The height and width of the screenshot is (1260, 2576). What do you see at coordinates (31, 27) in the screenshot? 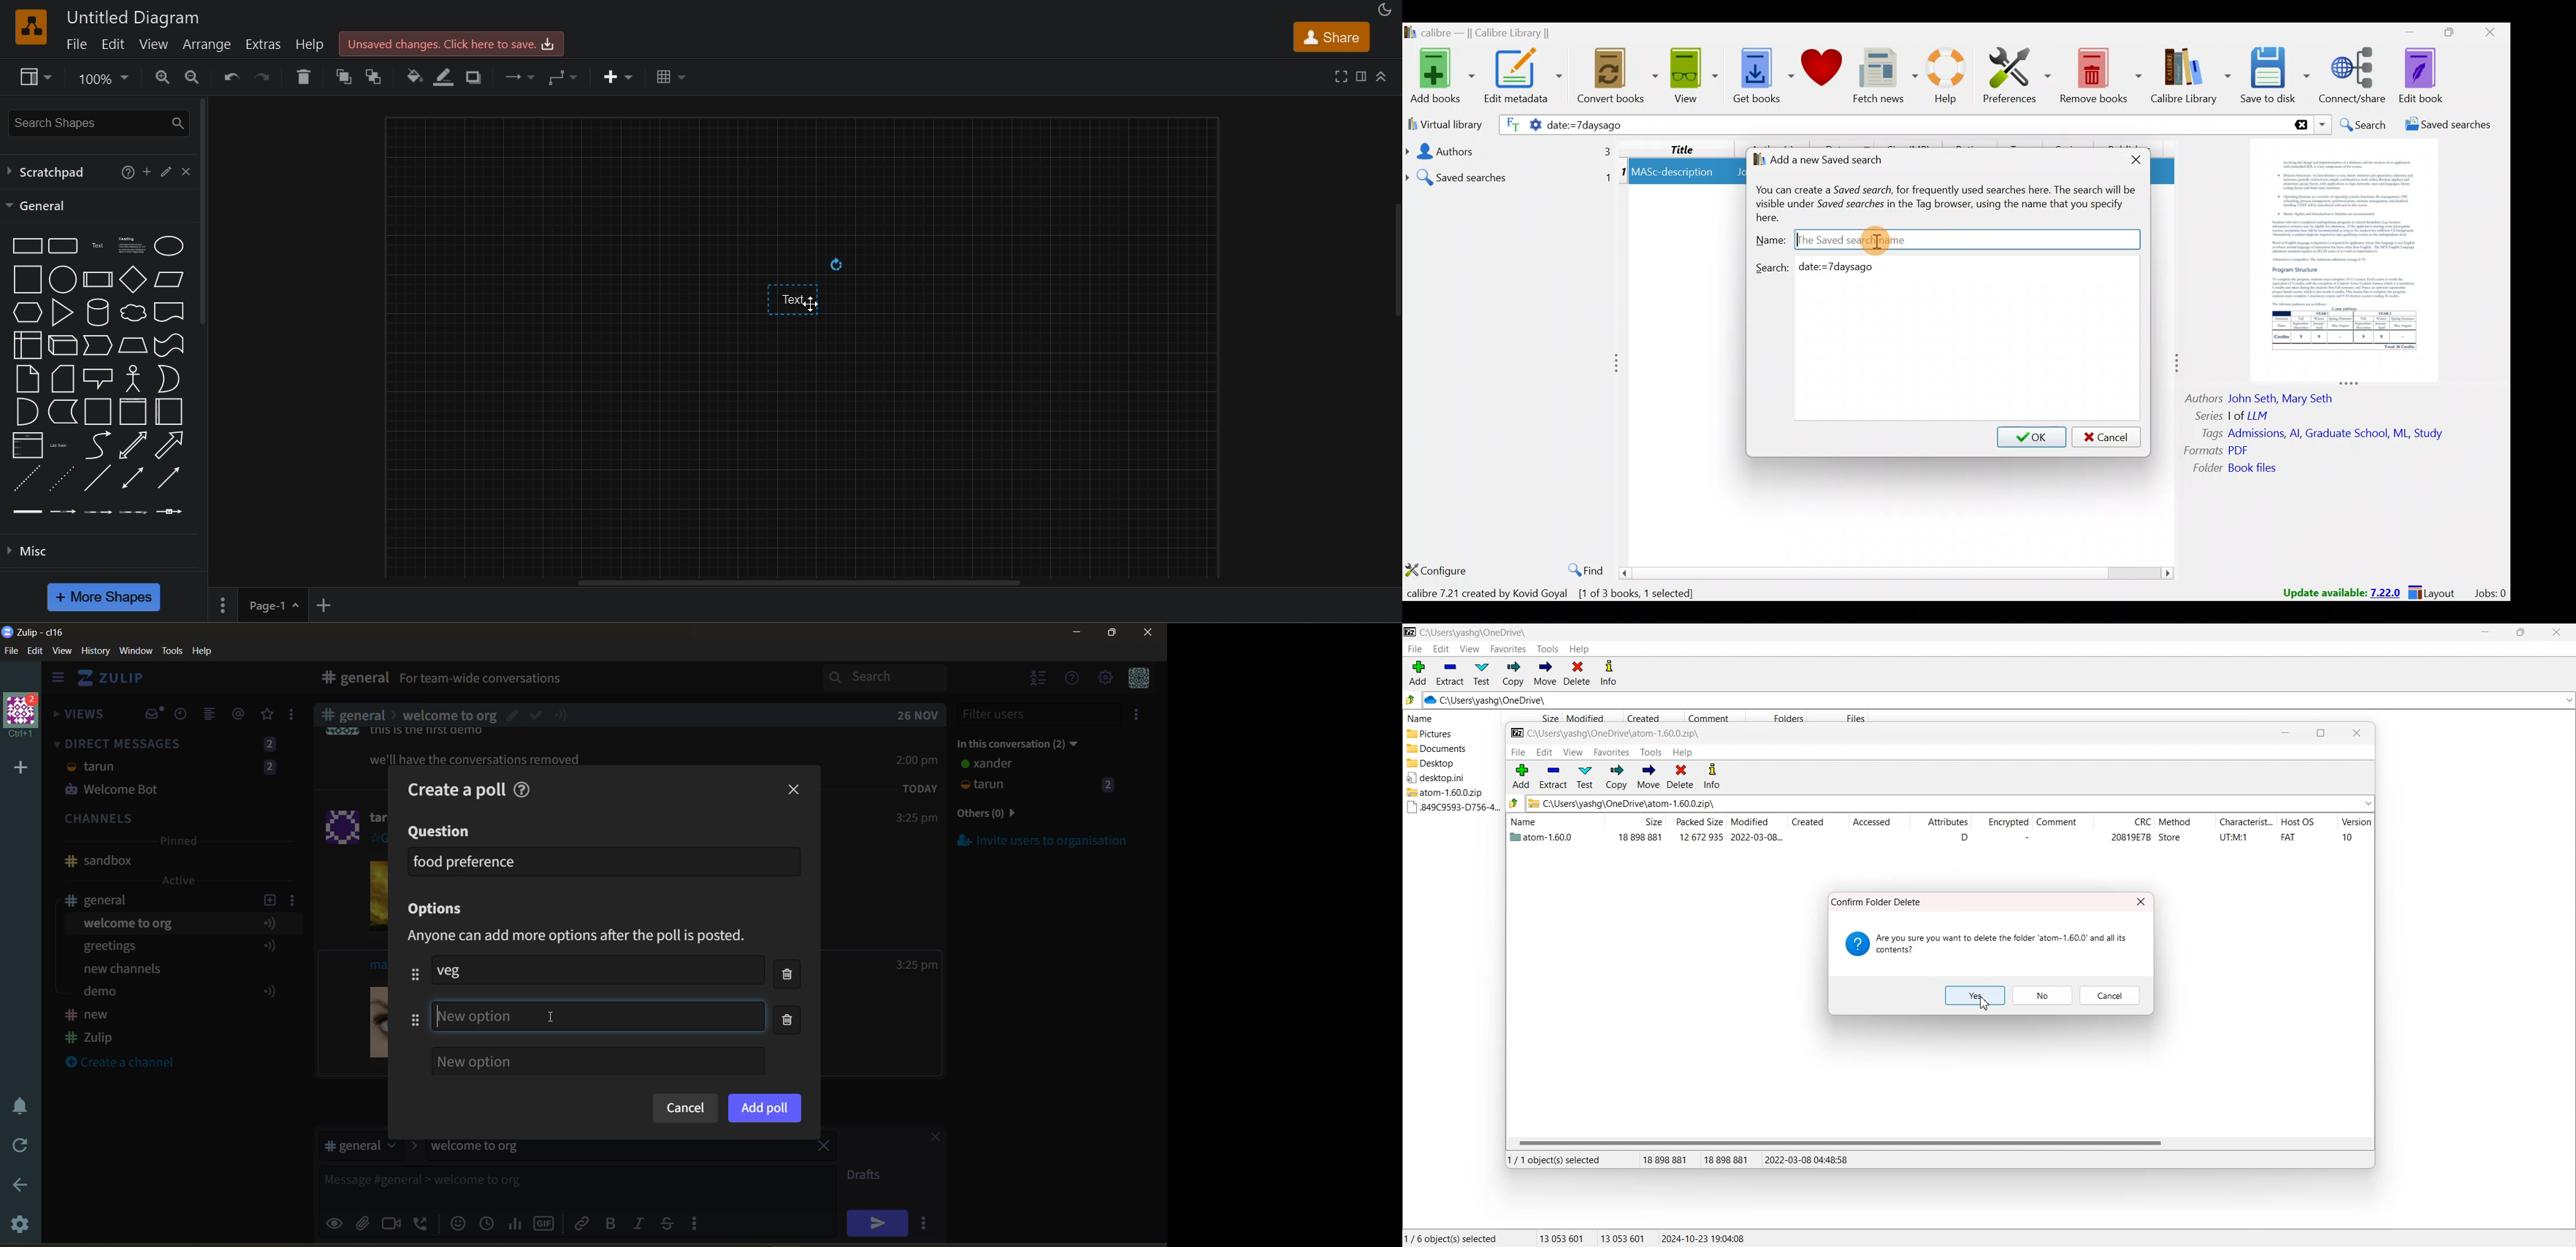
I see `Software logo` at bounding box center [31, 27].